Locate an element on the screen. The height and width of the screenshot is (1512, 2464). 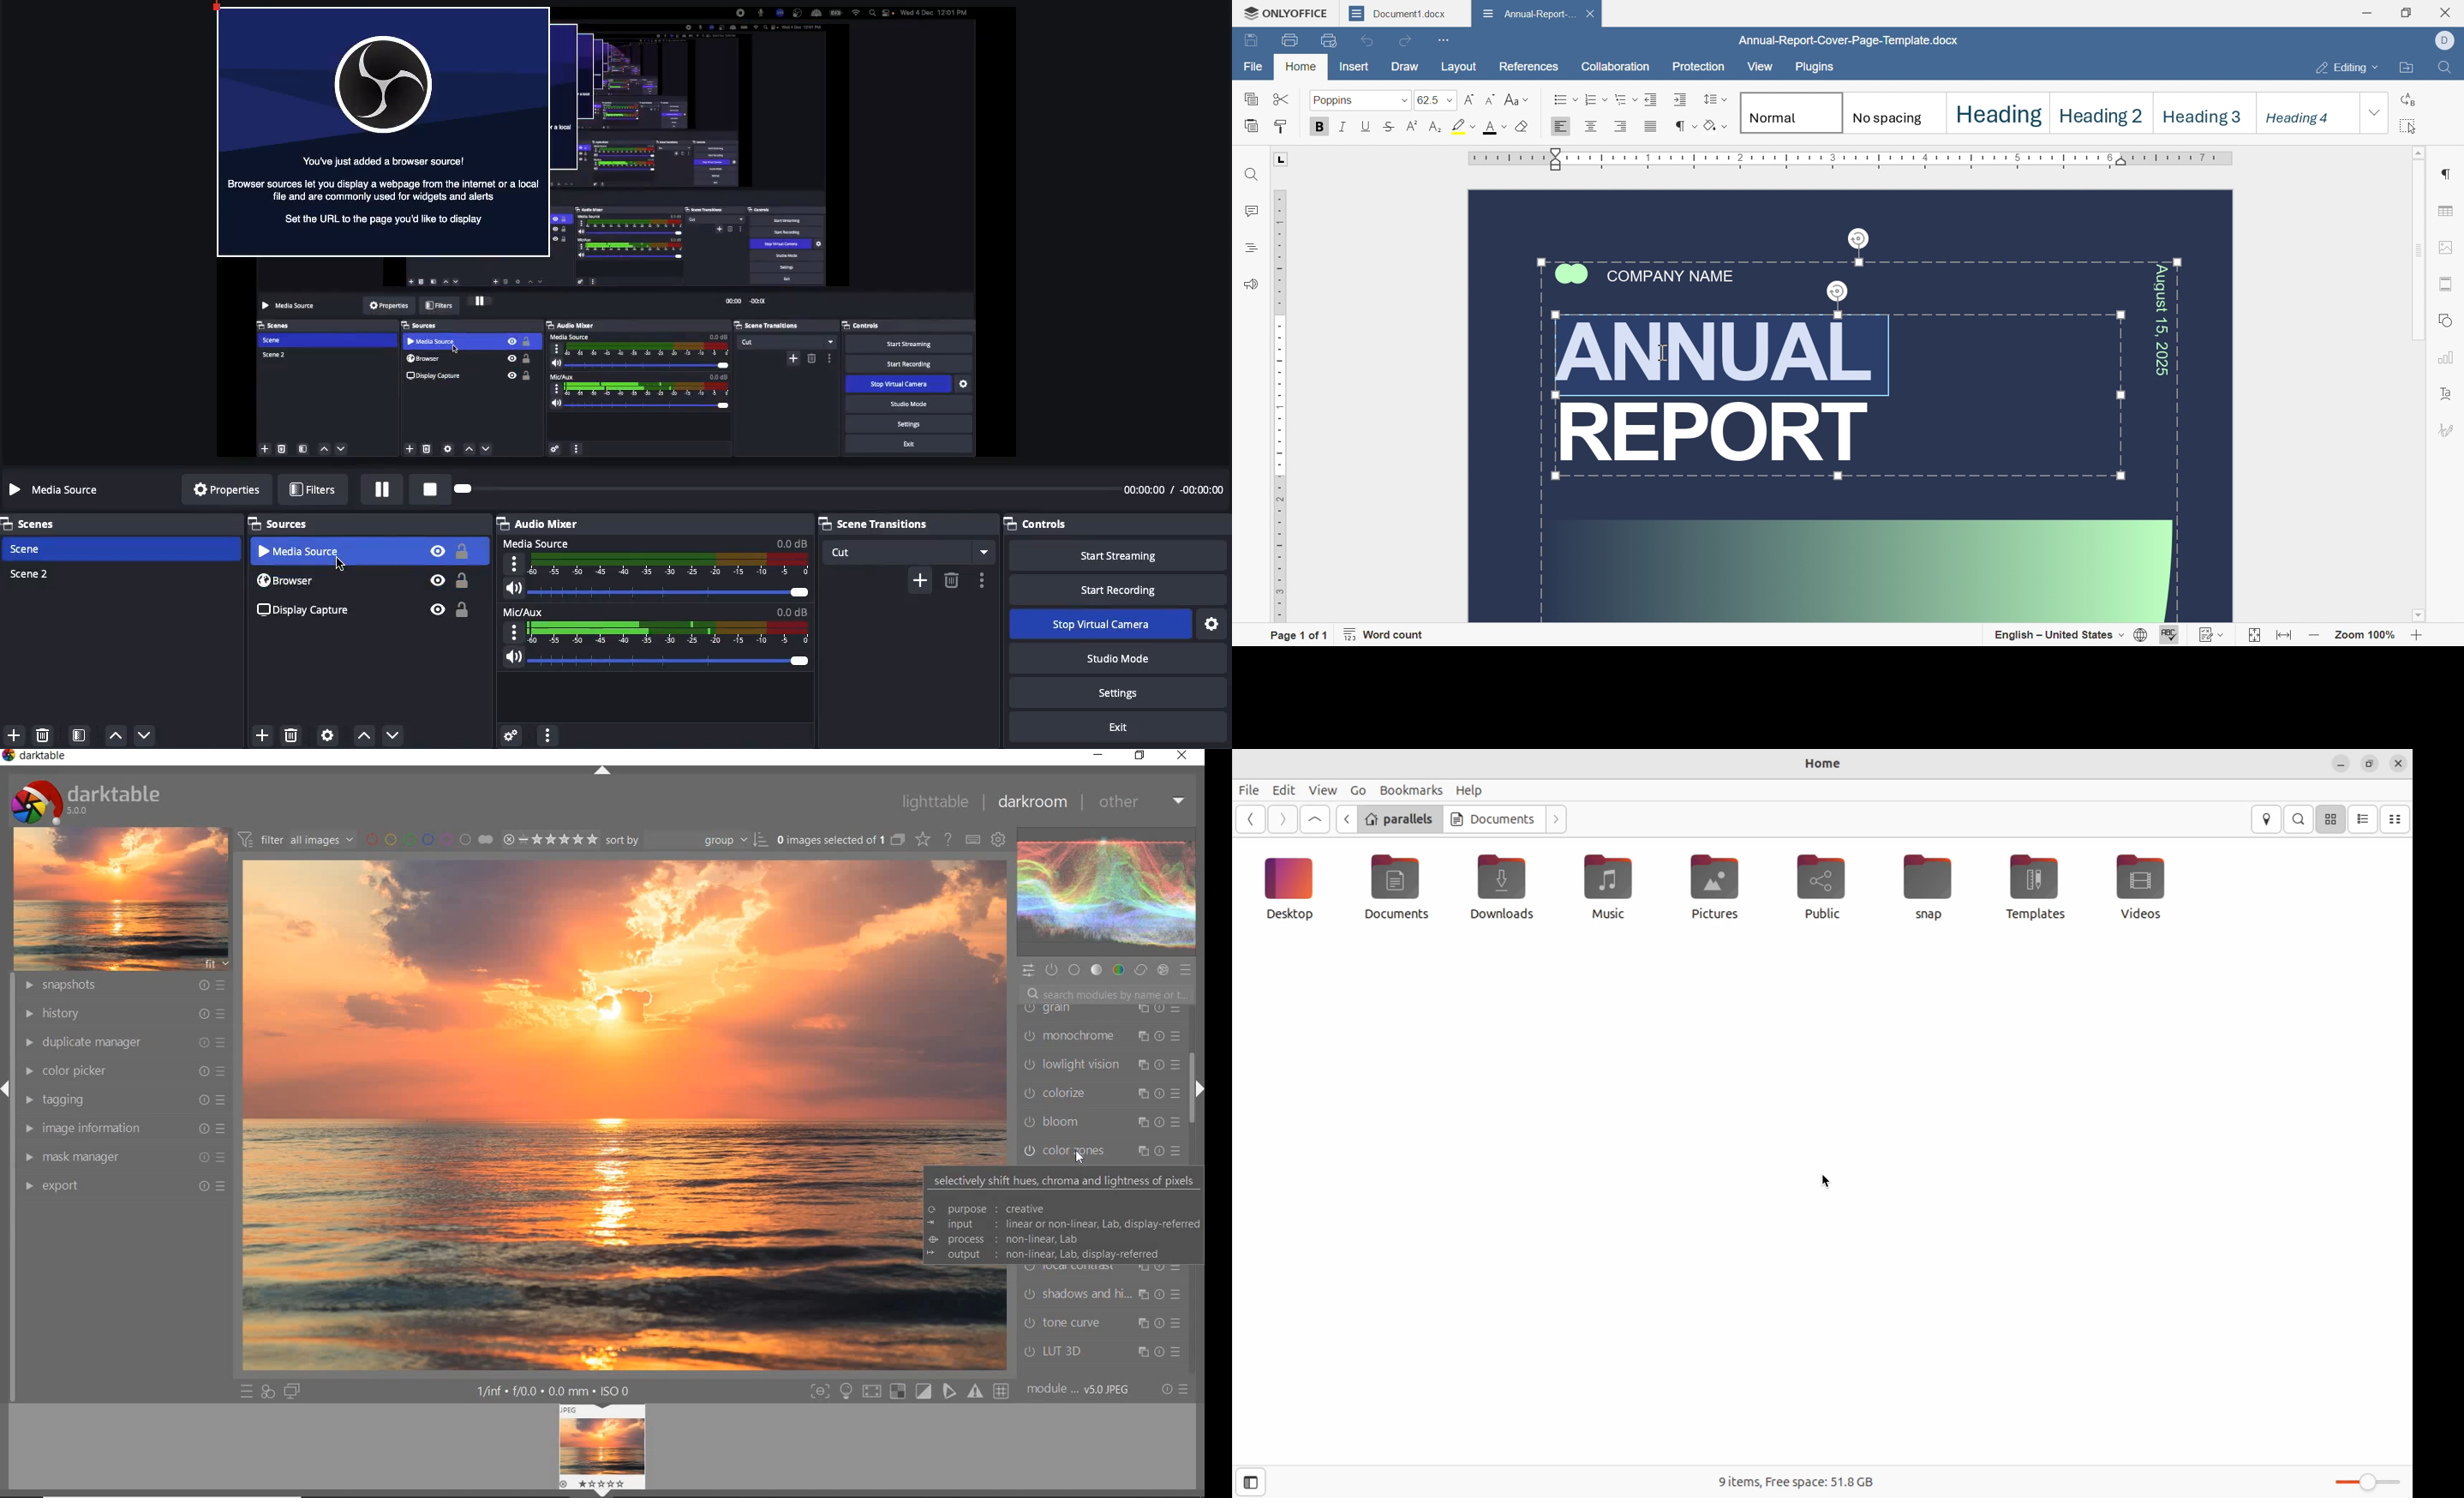
Stop is located at coordinates (427, 488).